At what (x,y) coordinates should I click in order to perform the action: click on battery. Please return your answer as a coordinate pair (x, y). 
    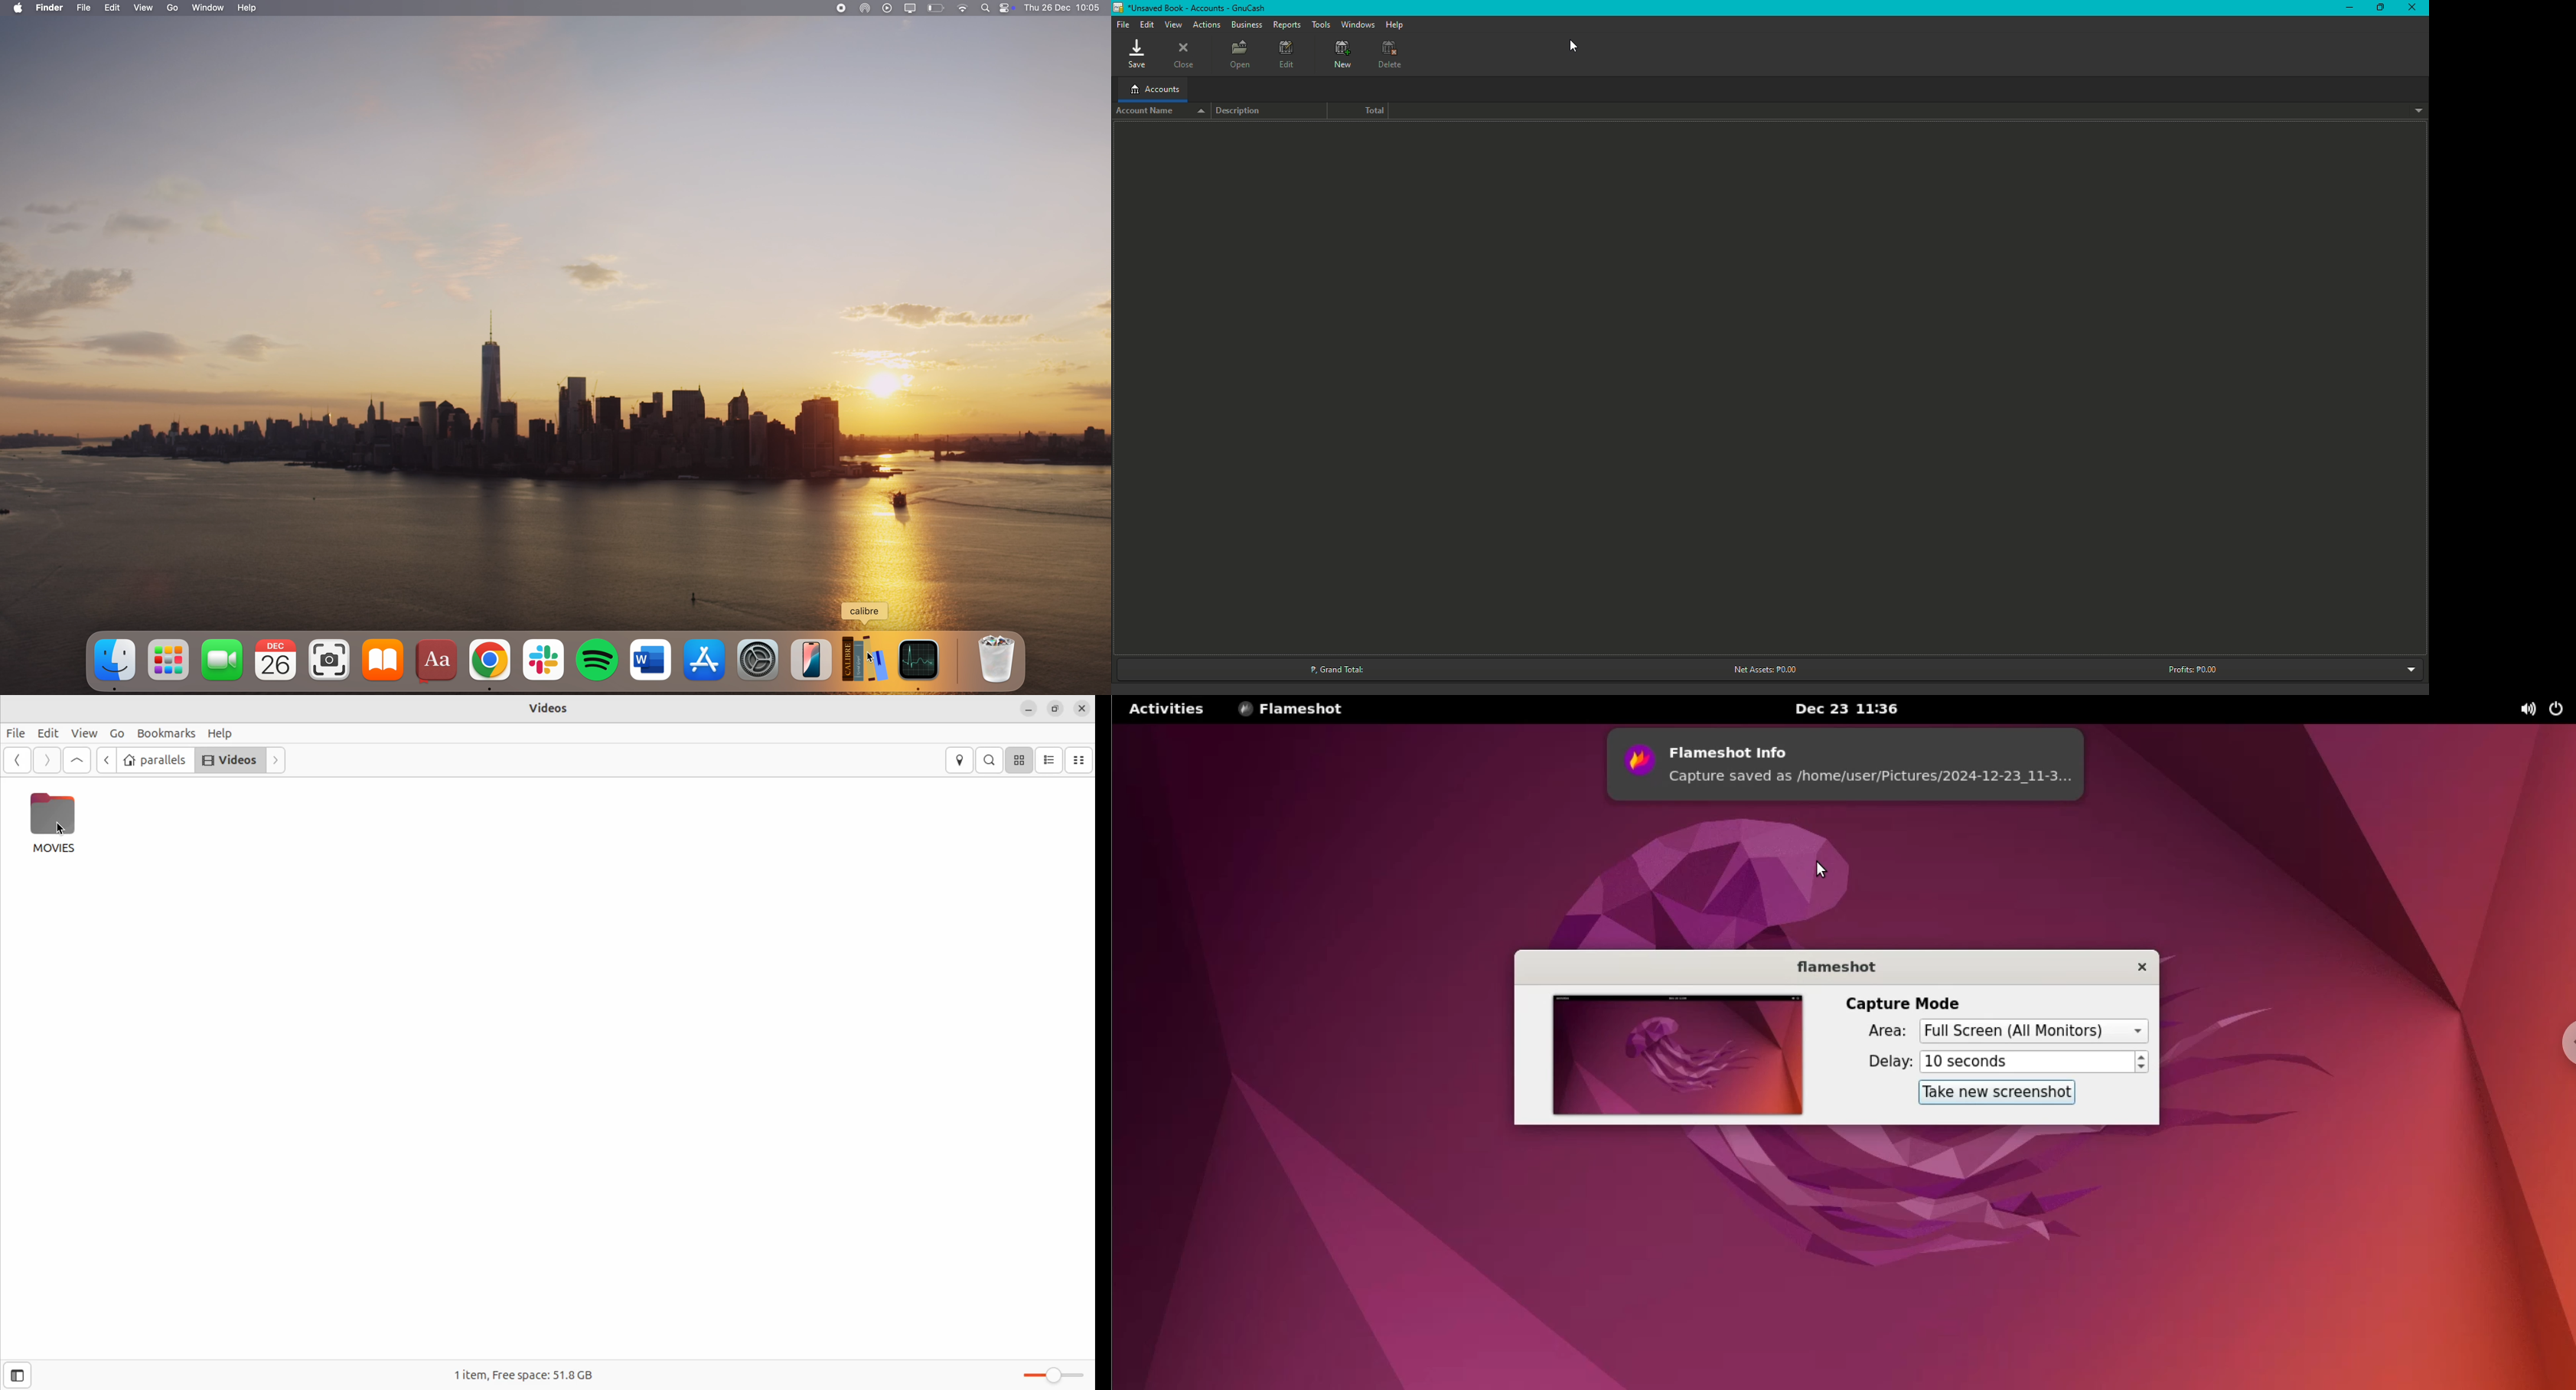
    Looking at the image, I should click on (937, 8).